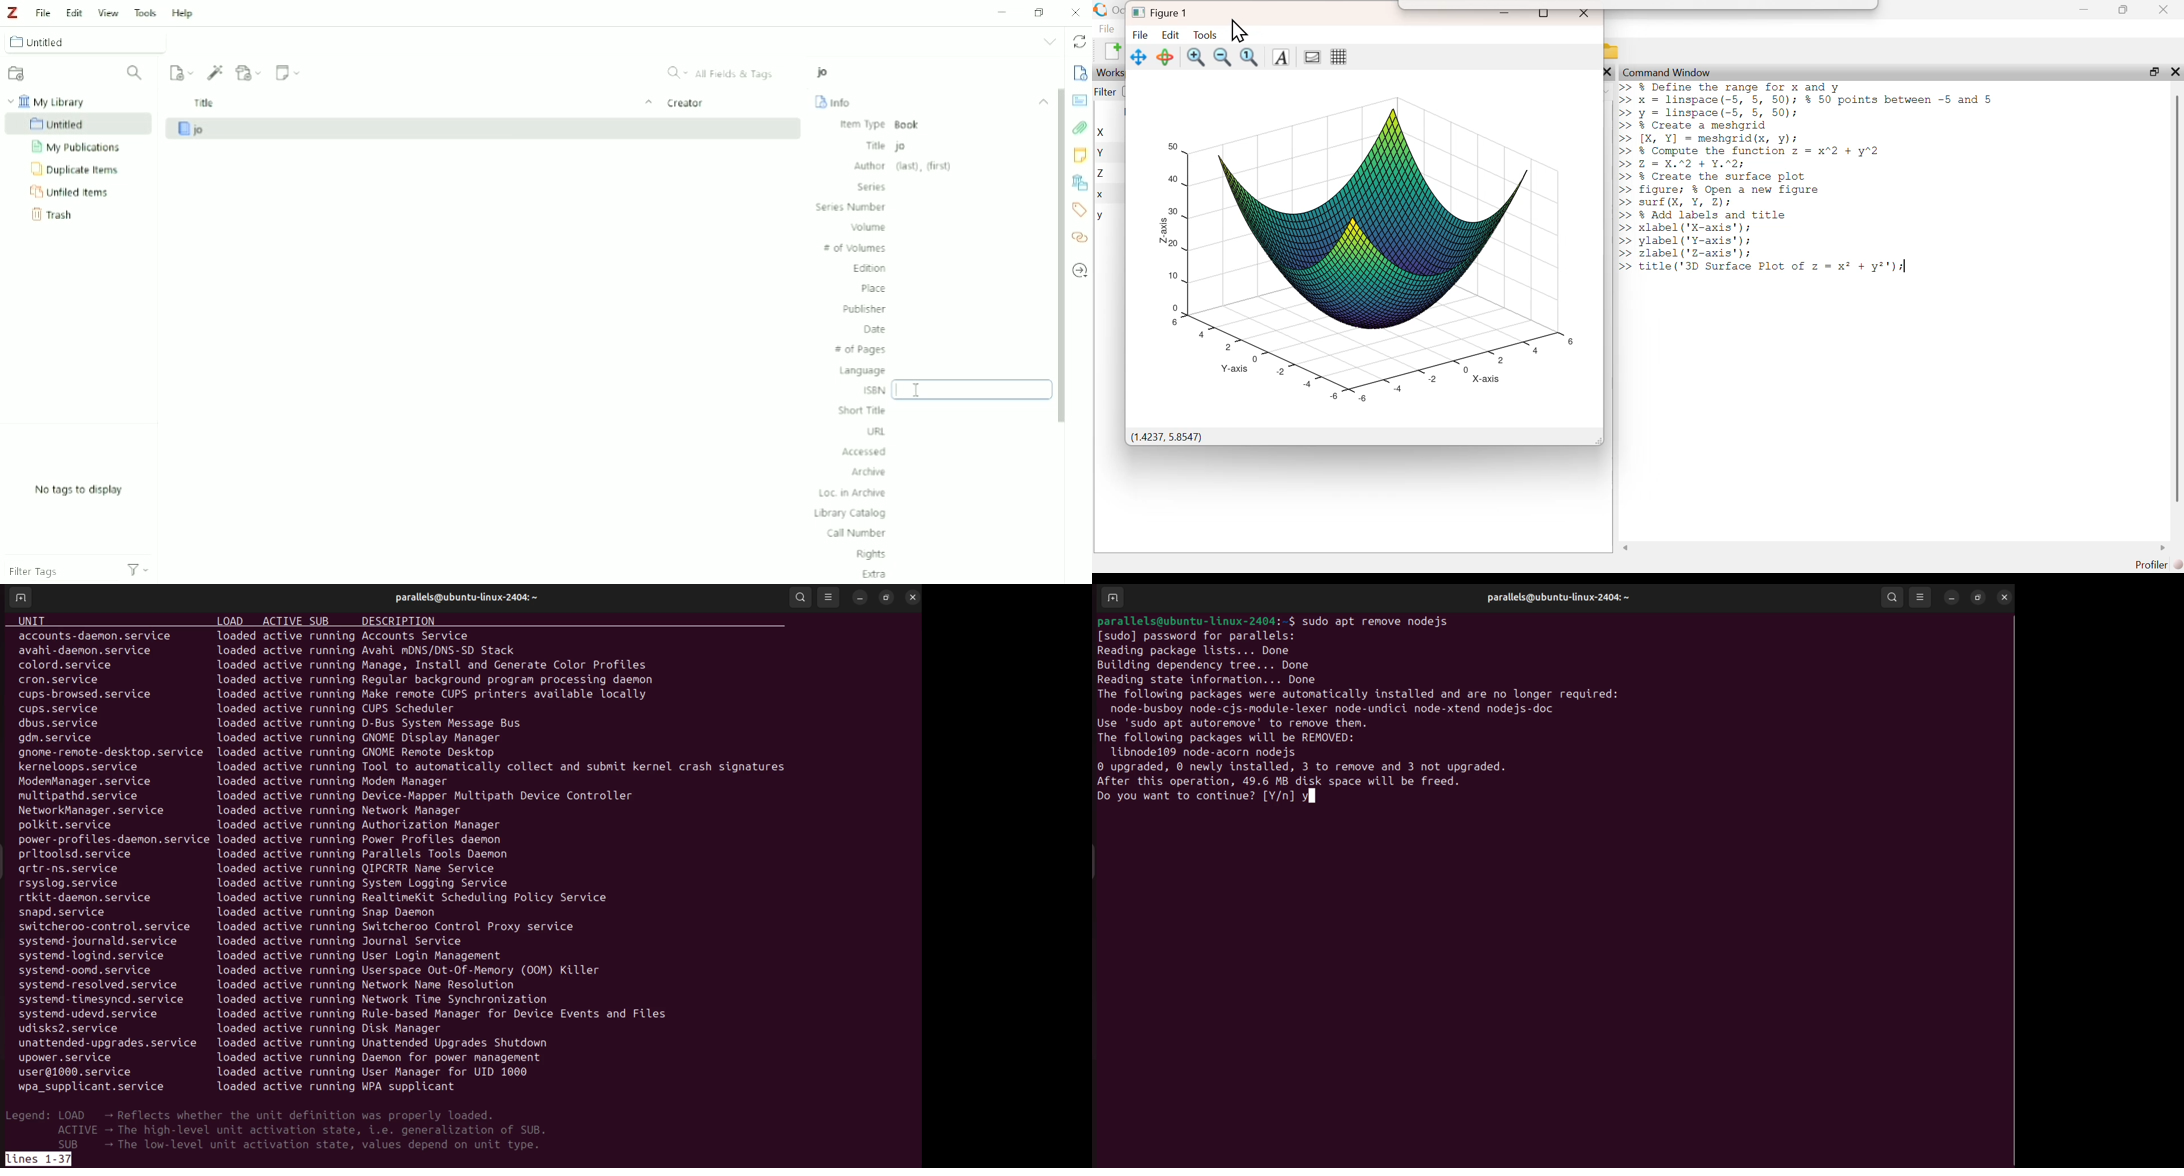  Describe the element at coordinates (850, 207) in the screenshot. I see `Series Number` at that location.